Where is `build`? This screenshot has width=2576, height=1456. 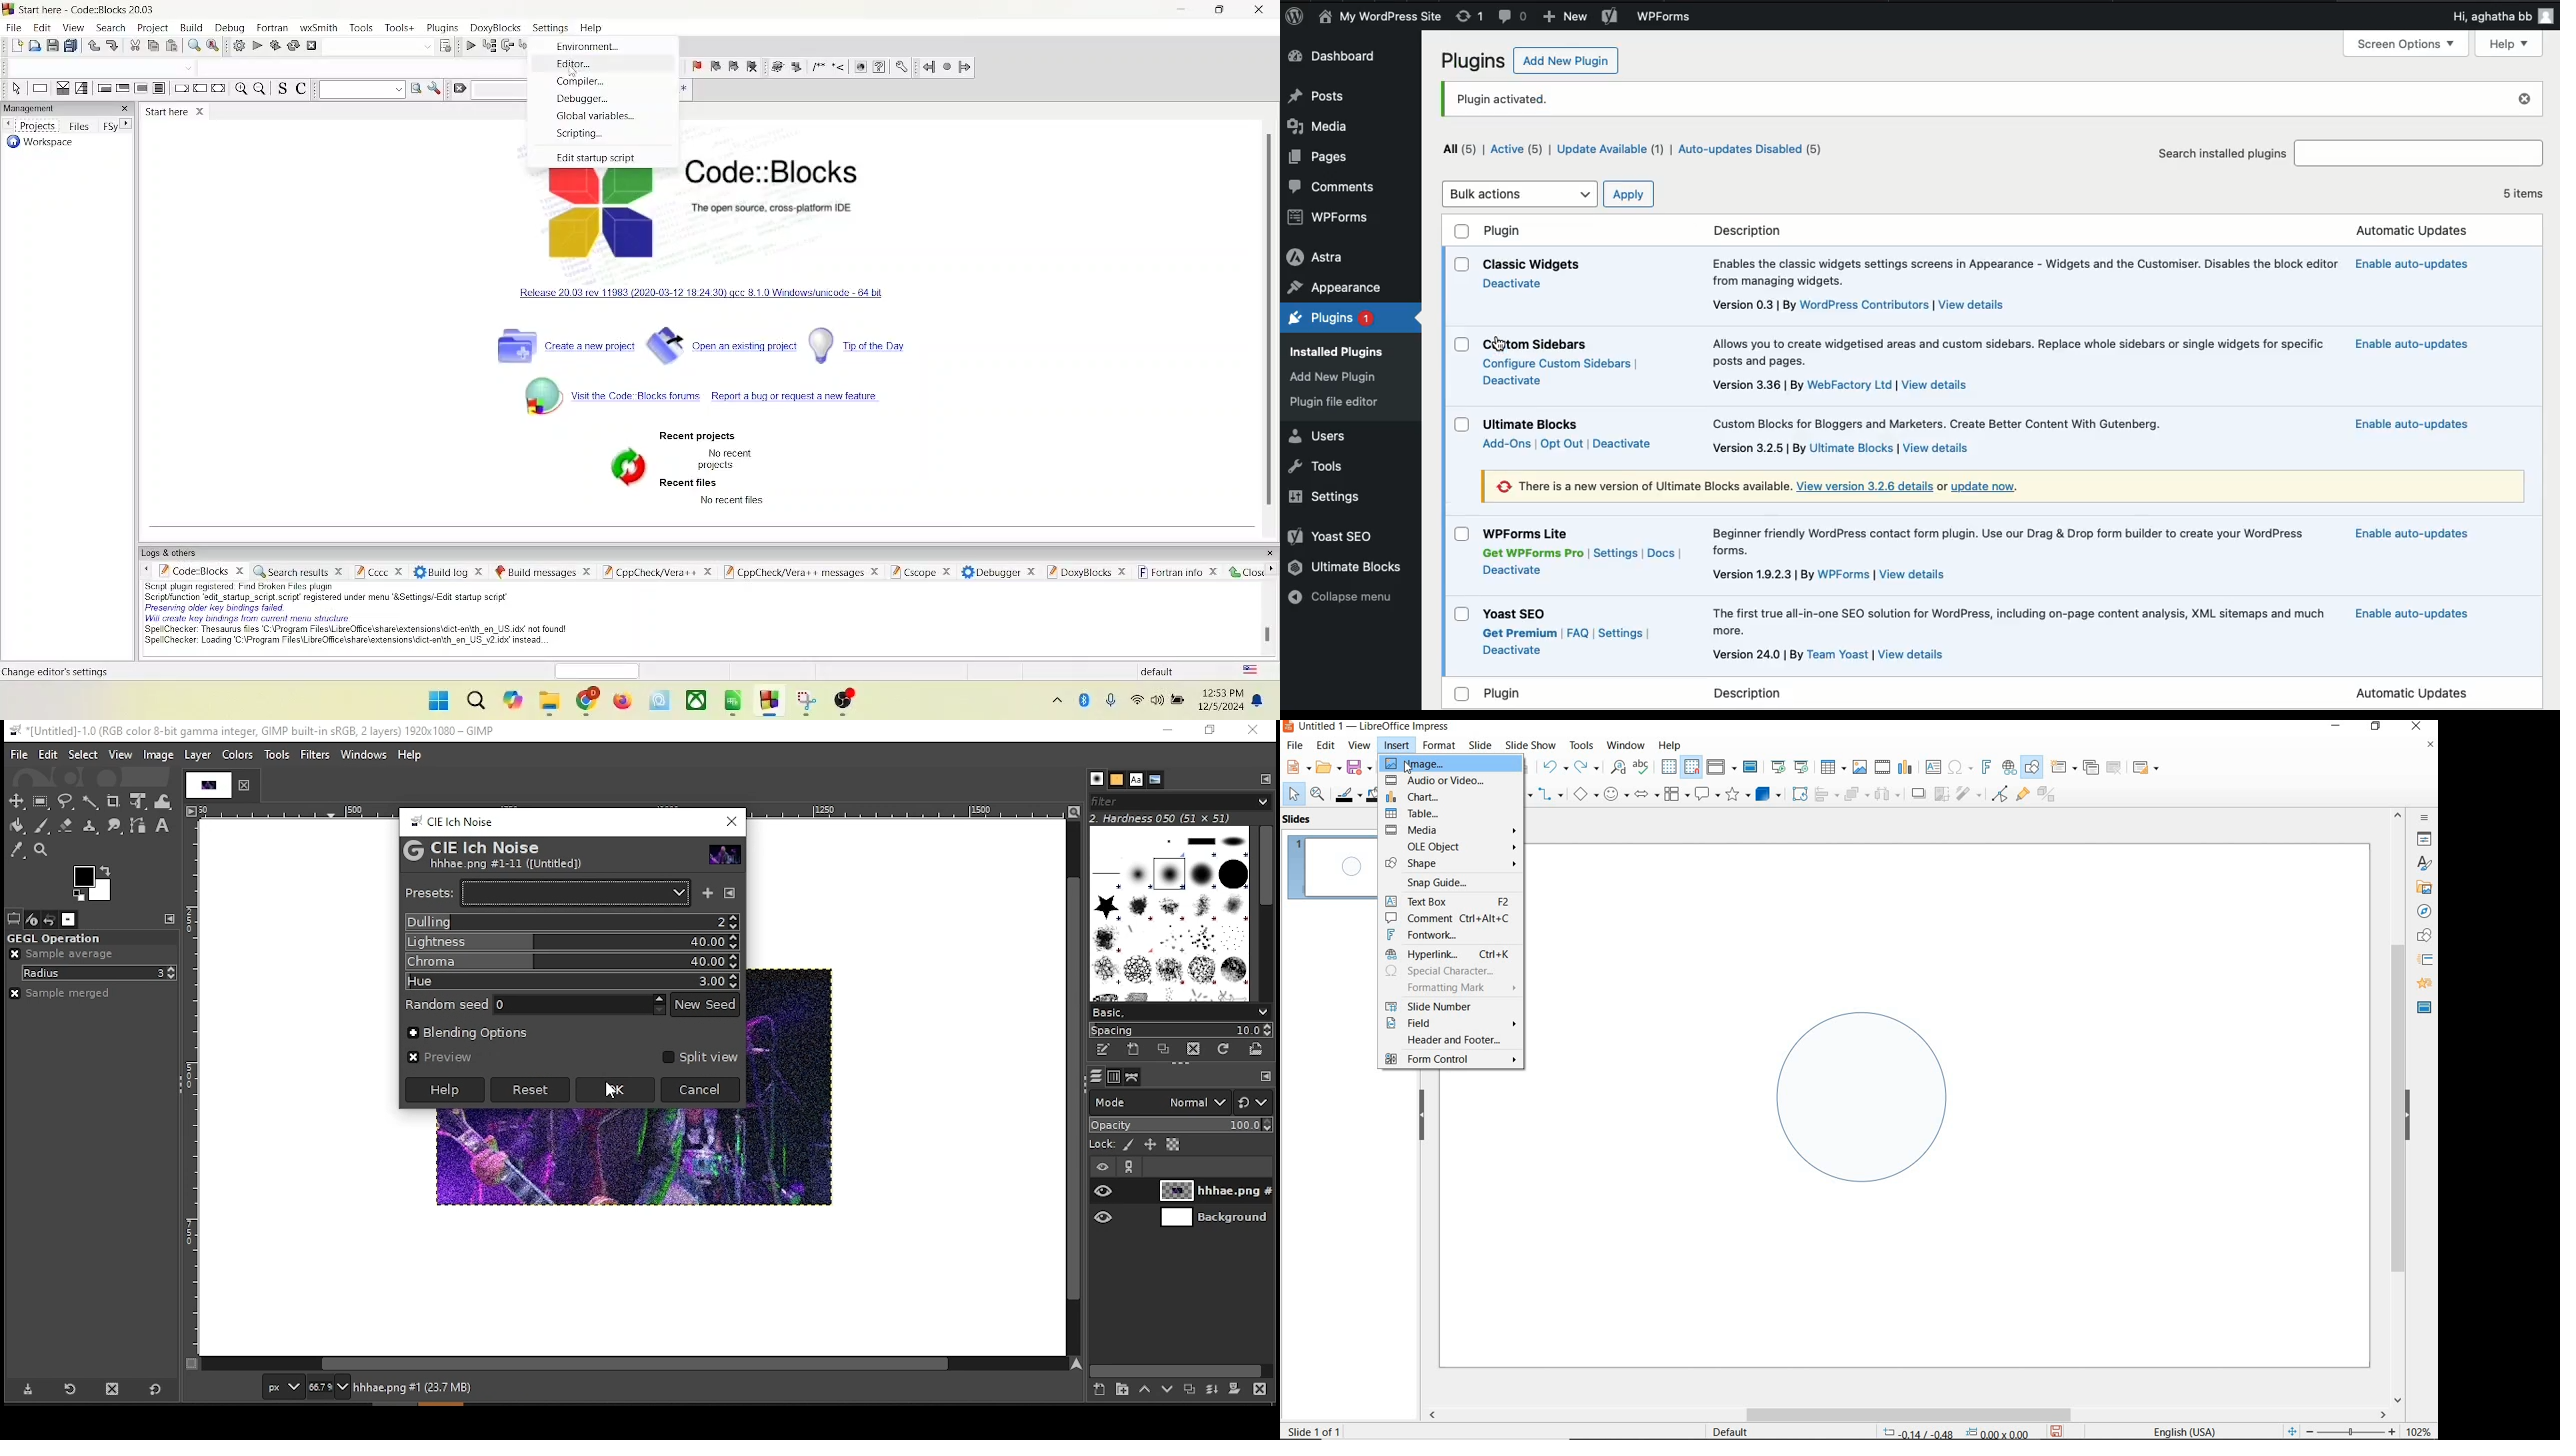 build is located at coordinates (191, 27).